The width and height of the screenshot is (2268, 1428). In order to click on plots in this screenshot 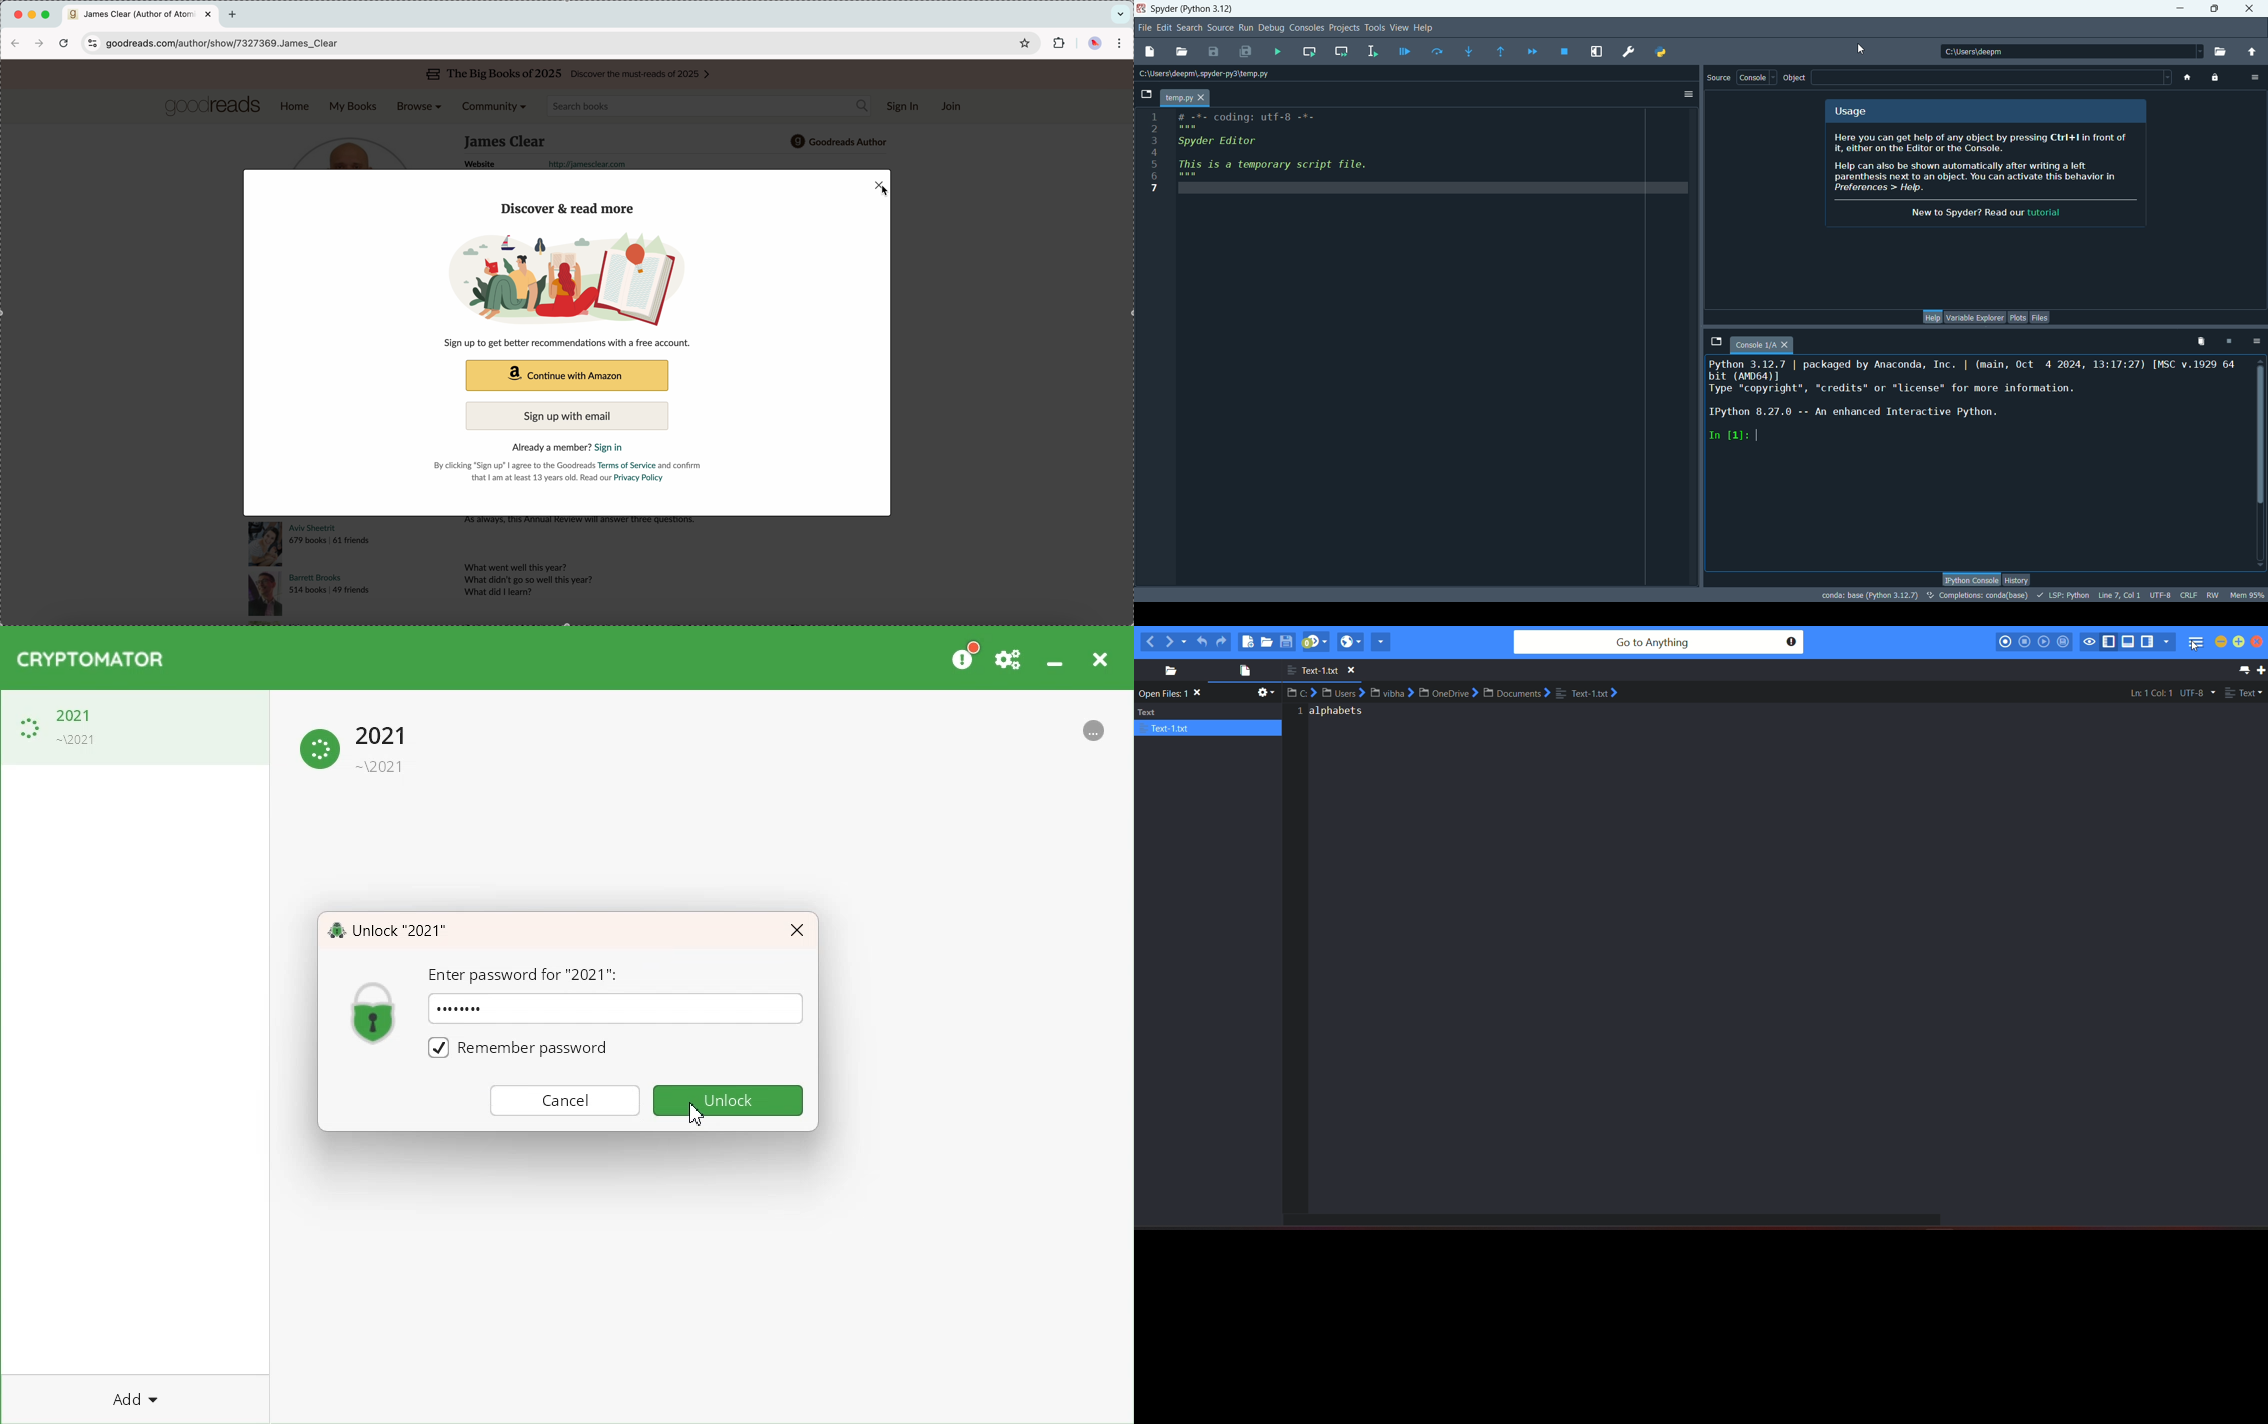, I will do `click(2018, 318)`.